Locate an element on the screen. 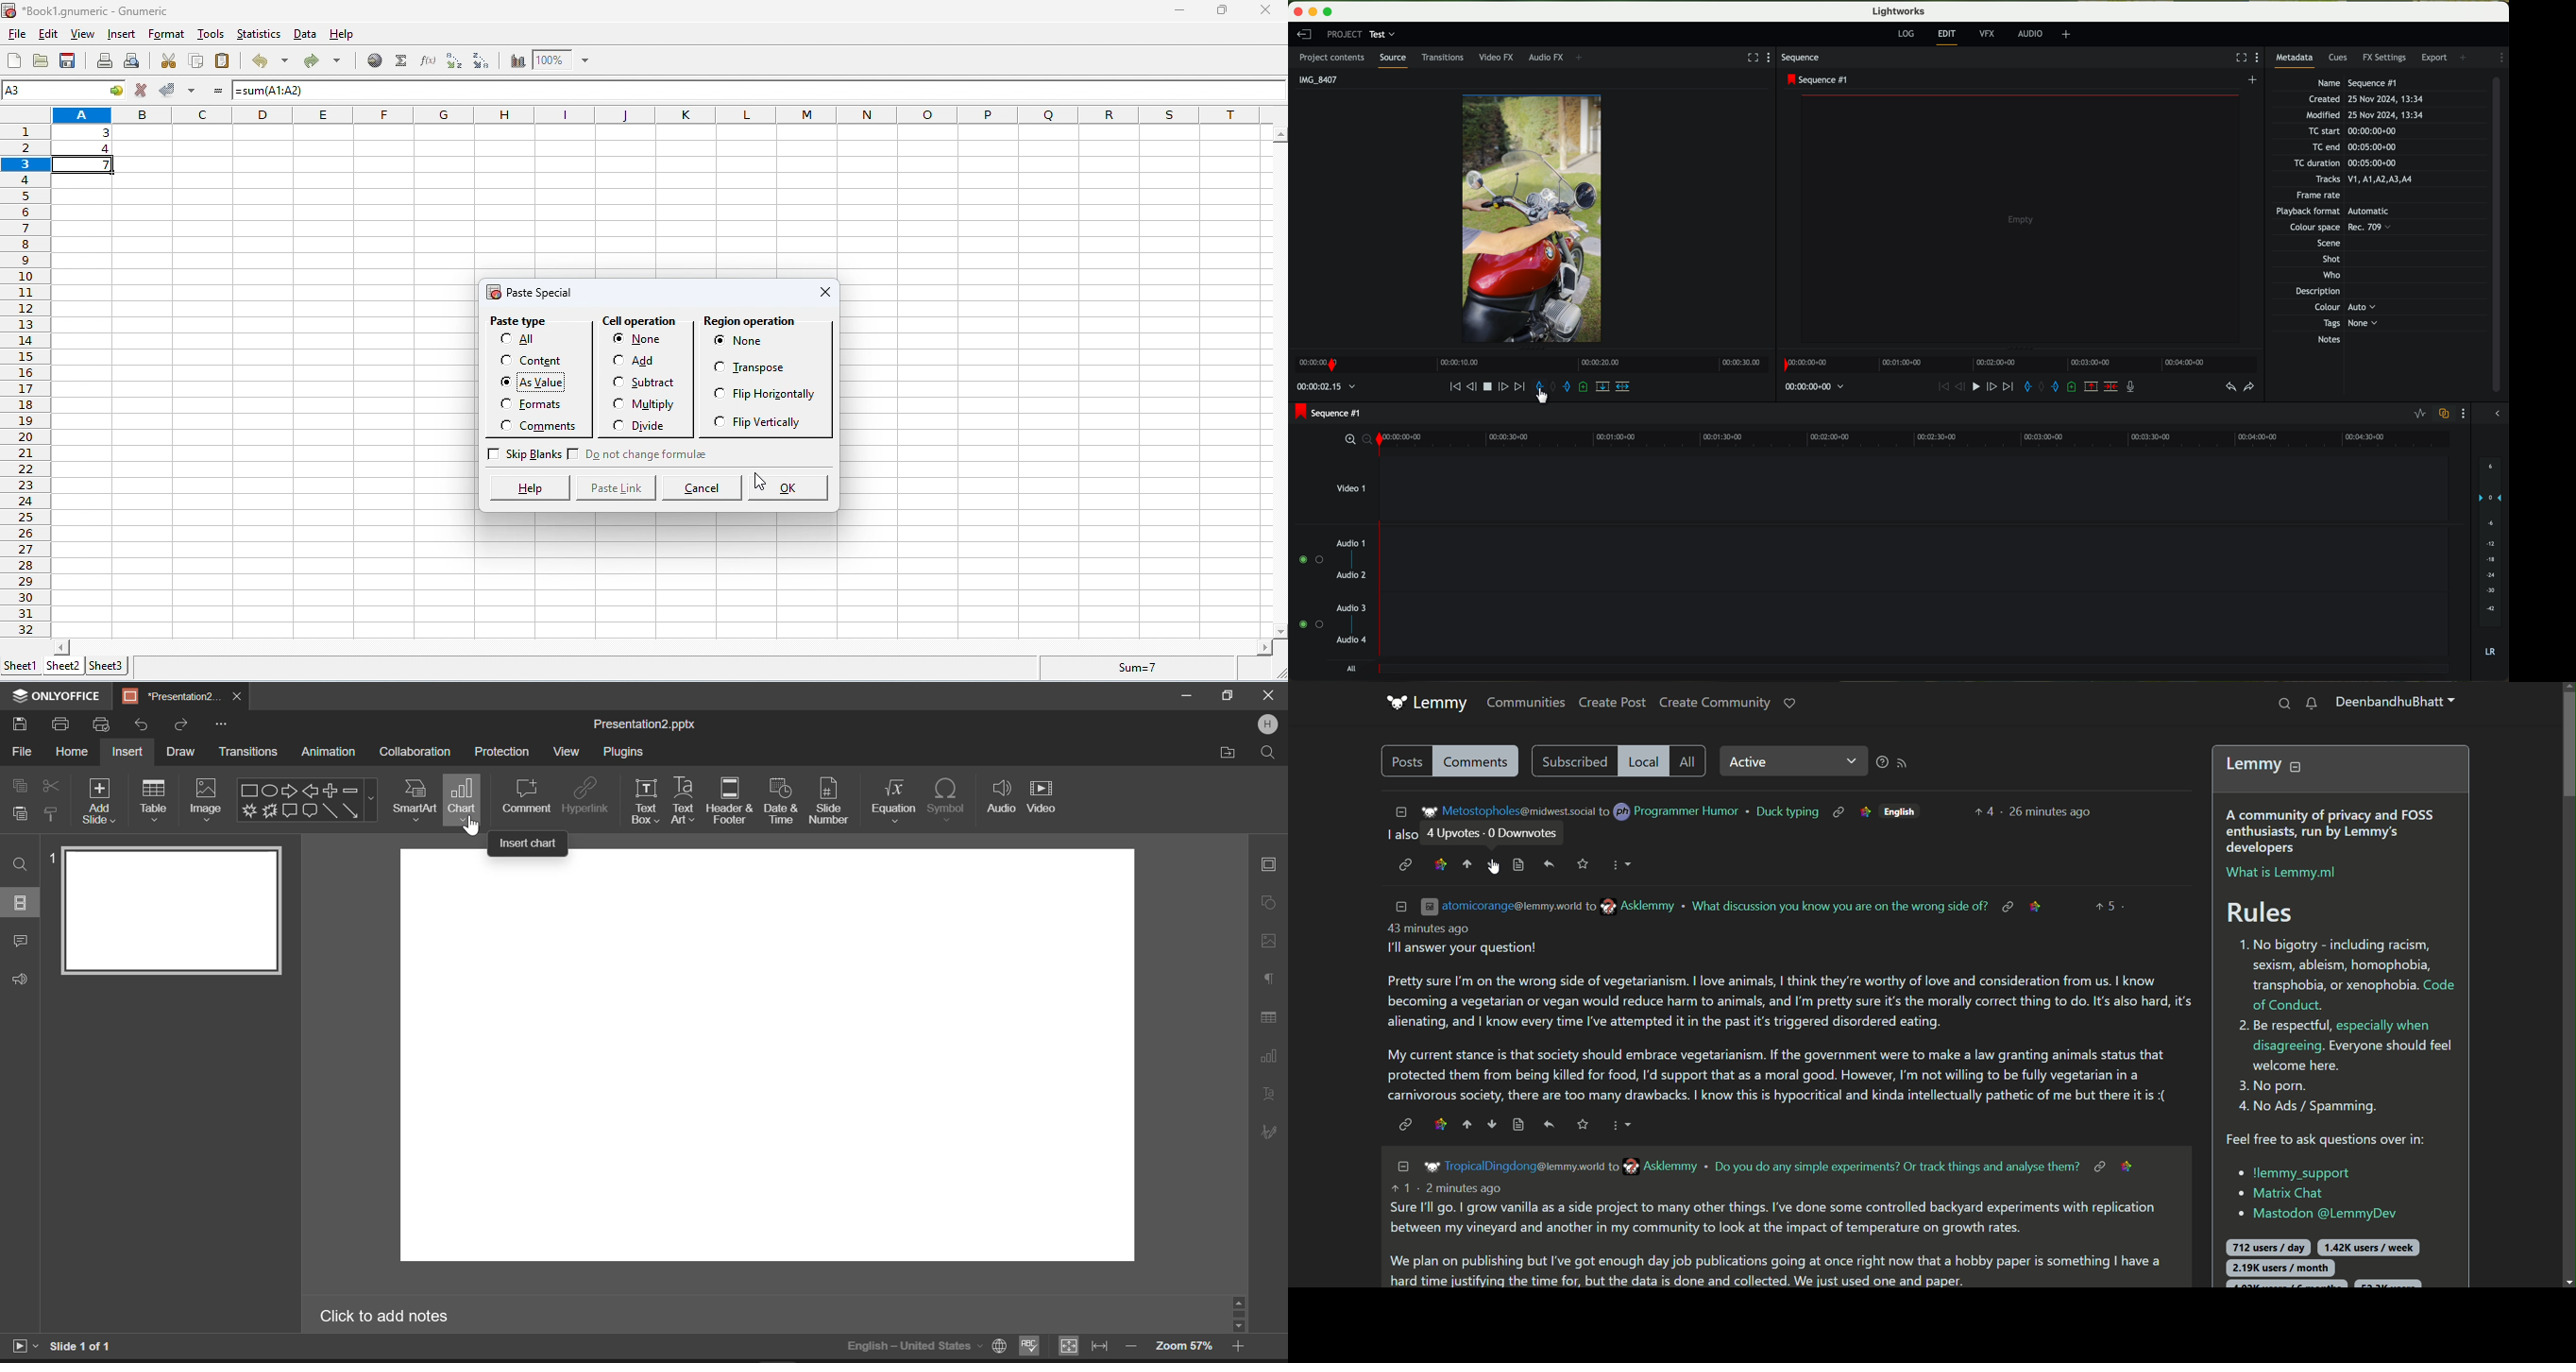  = is located at coordinates (218, 94).